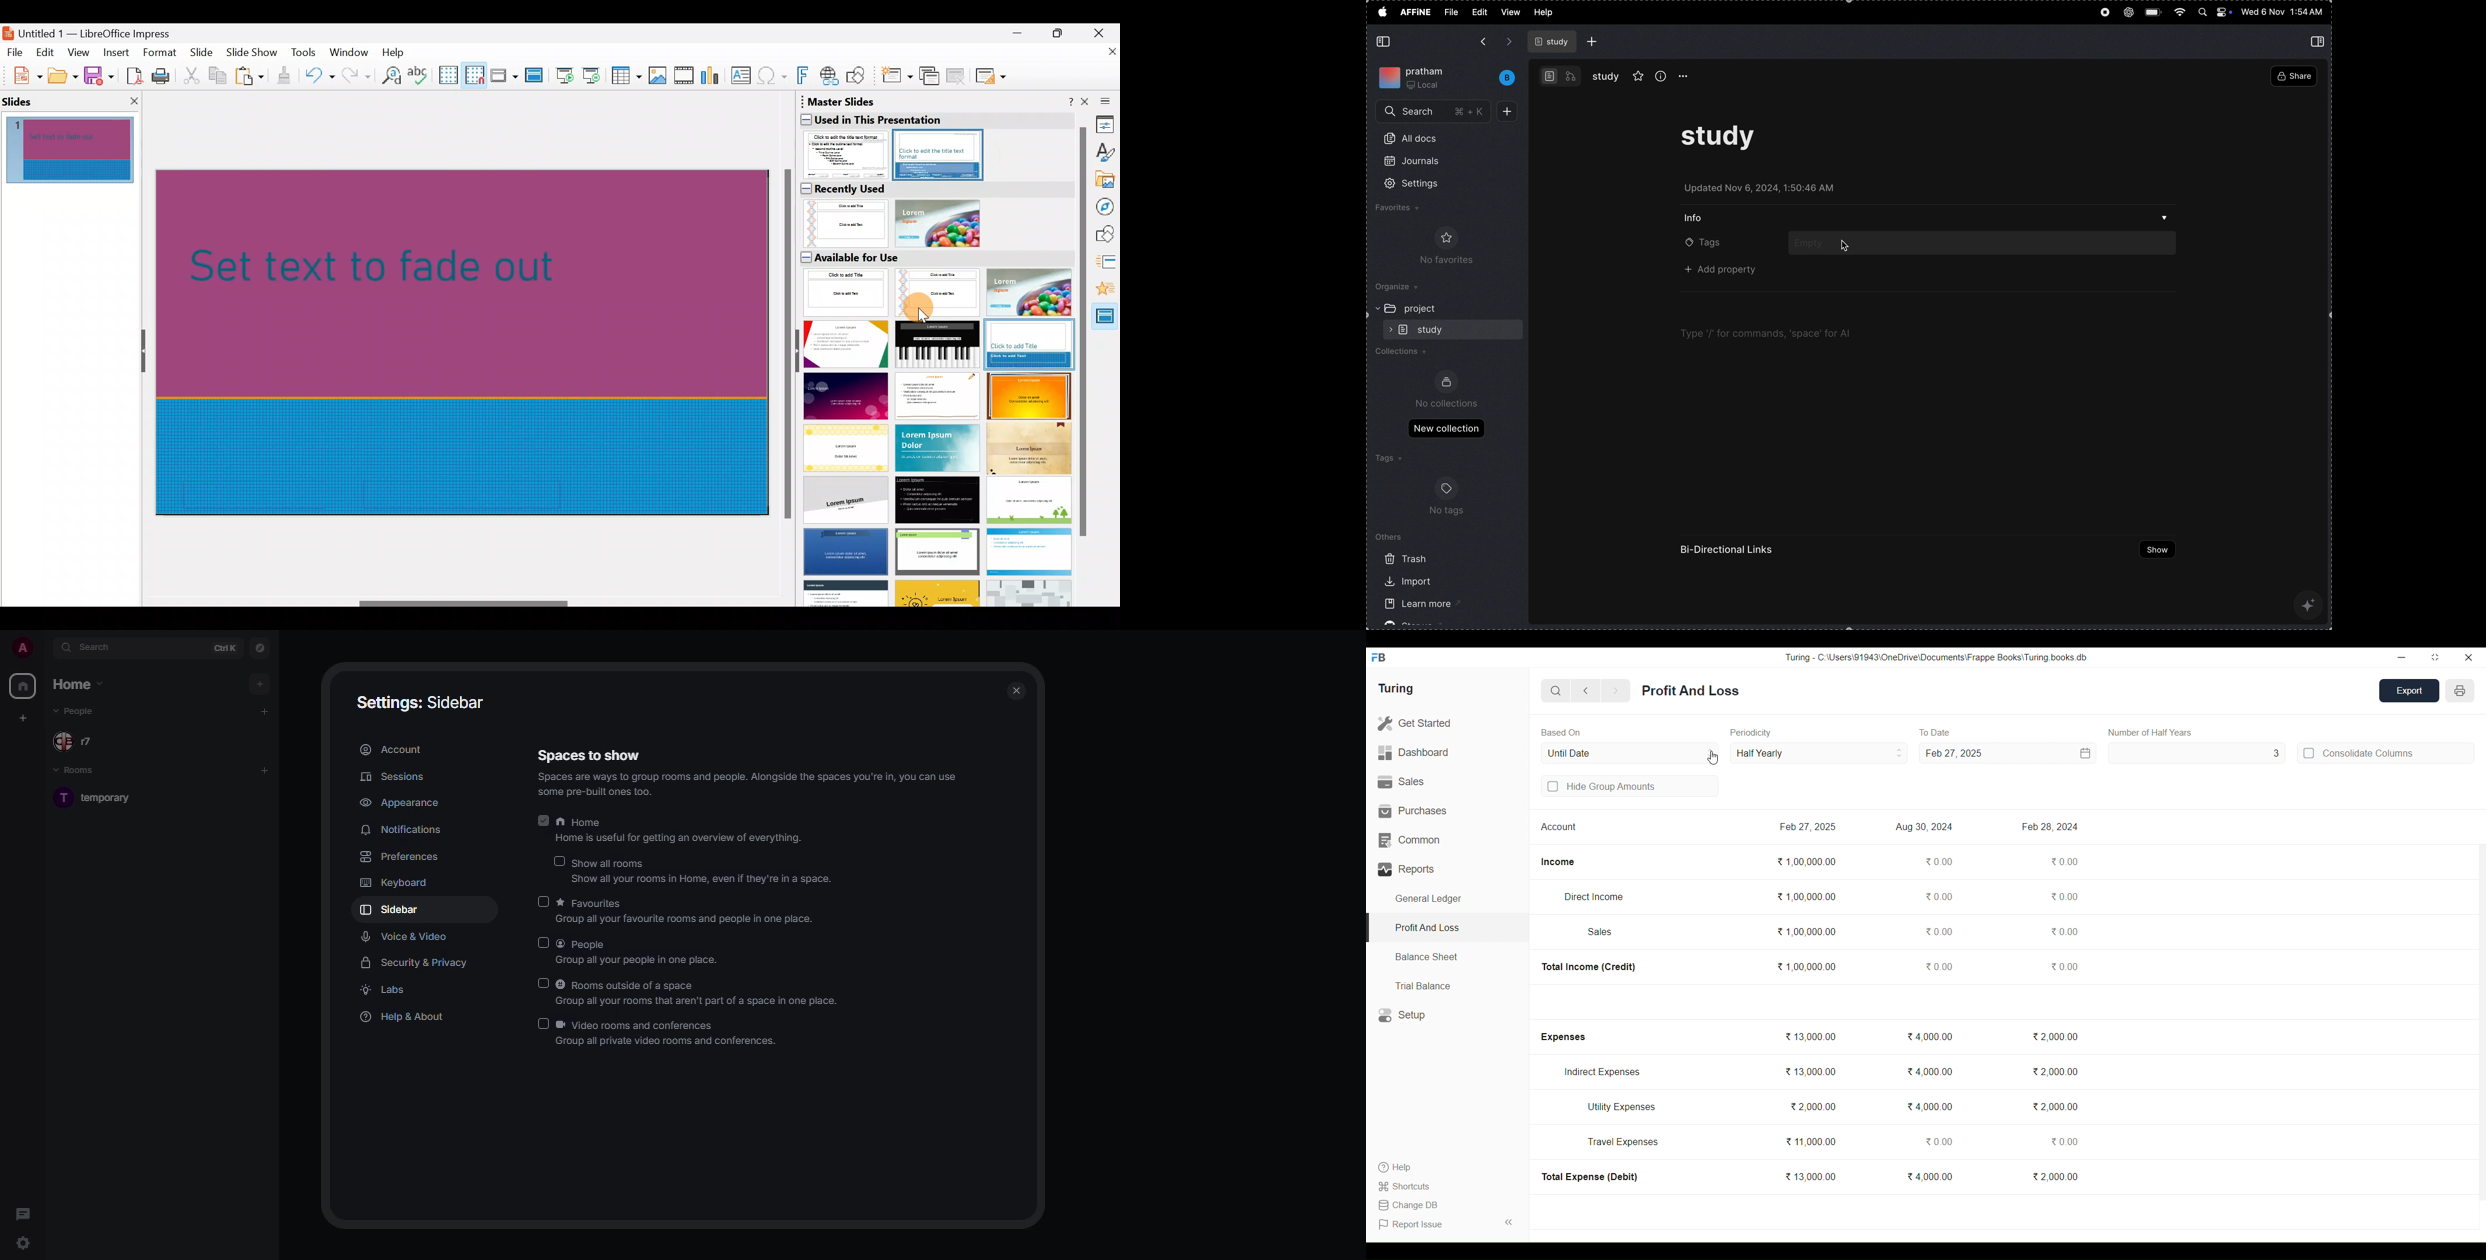 The height and width of the screenshot is (1260, 2492). Describe the element at coordinates (931, 76) in the screenshot. I see `Duplicate slide` at that location.